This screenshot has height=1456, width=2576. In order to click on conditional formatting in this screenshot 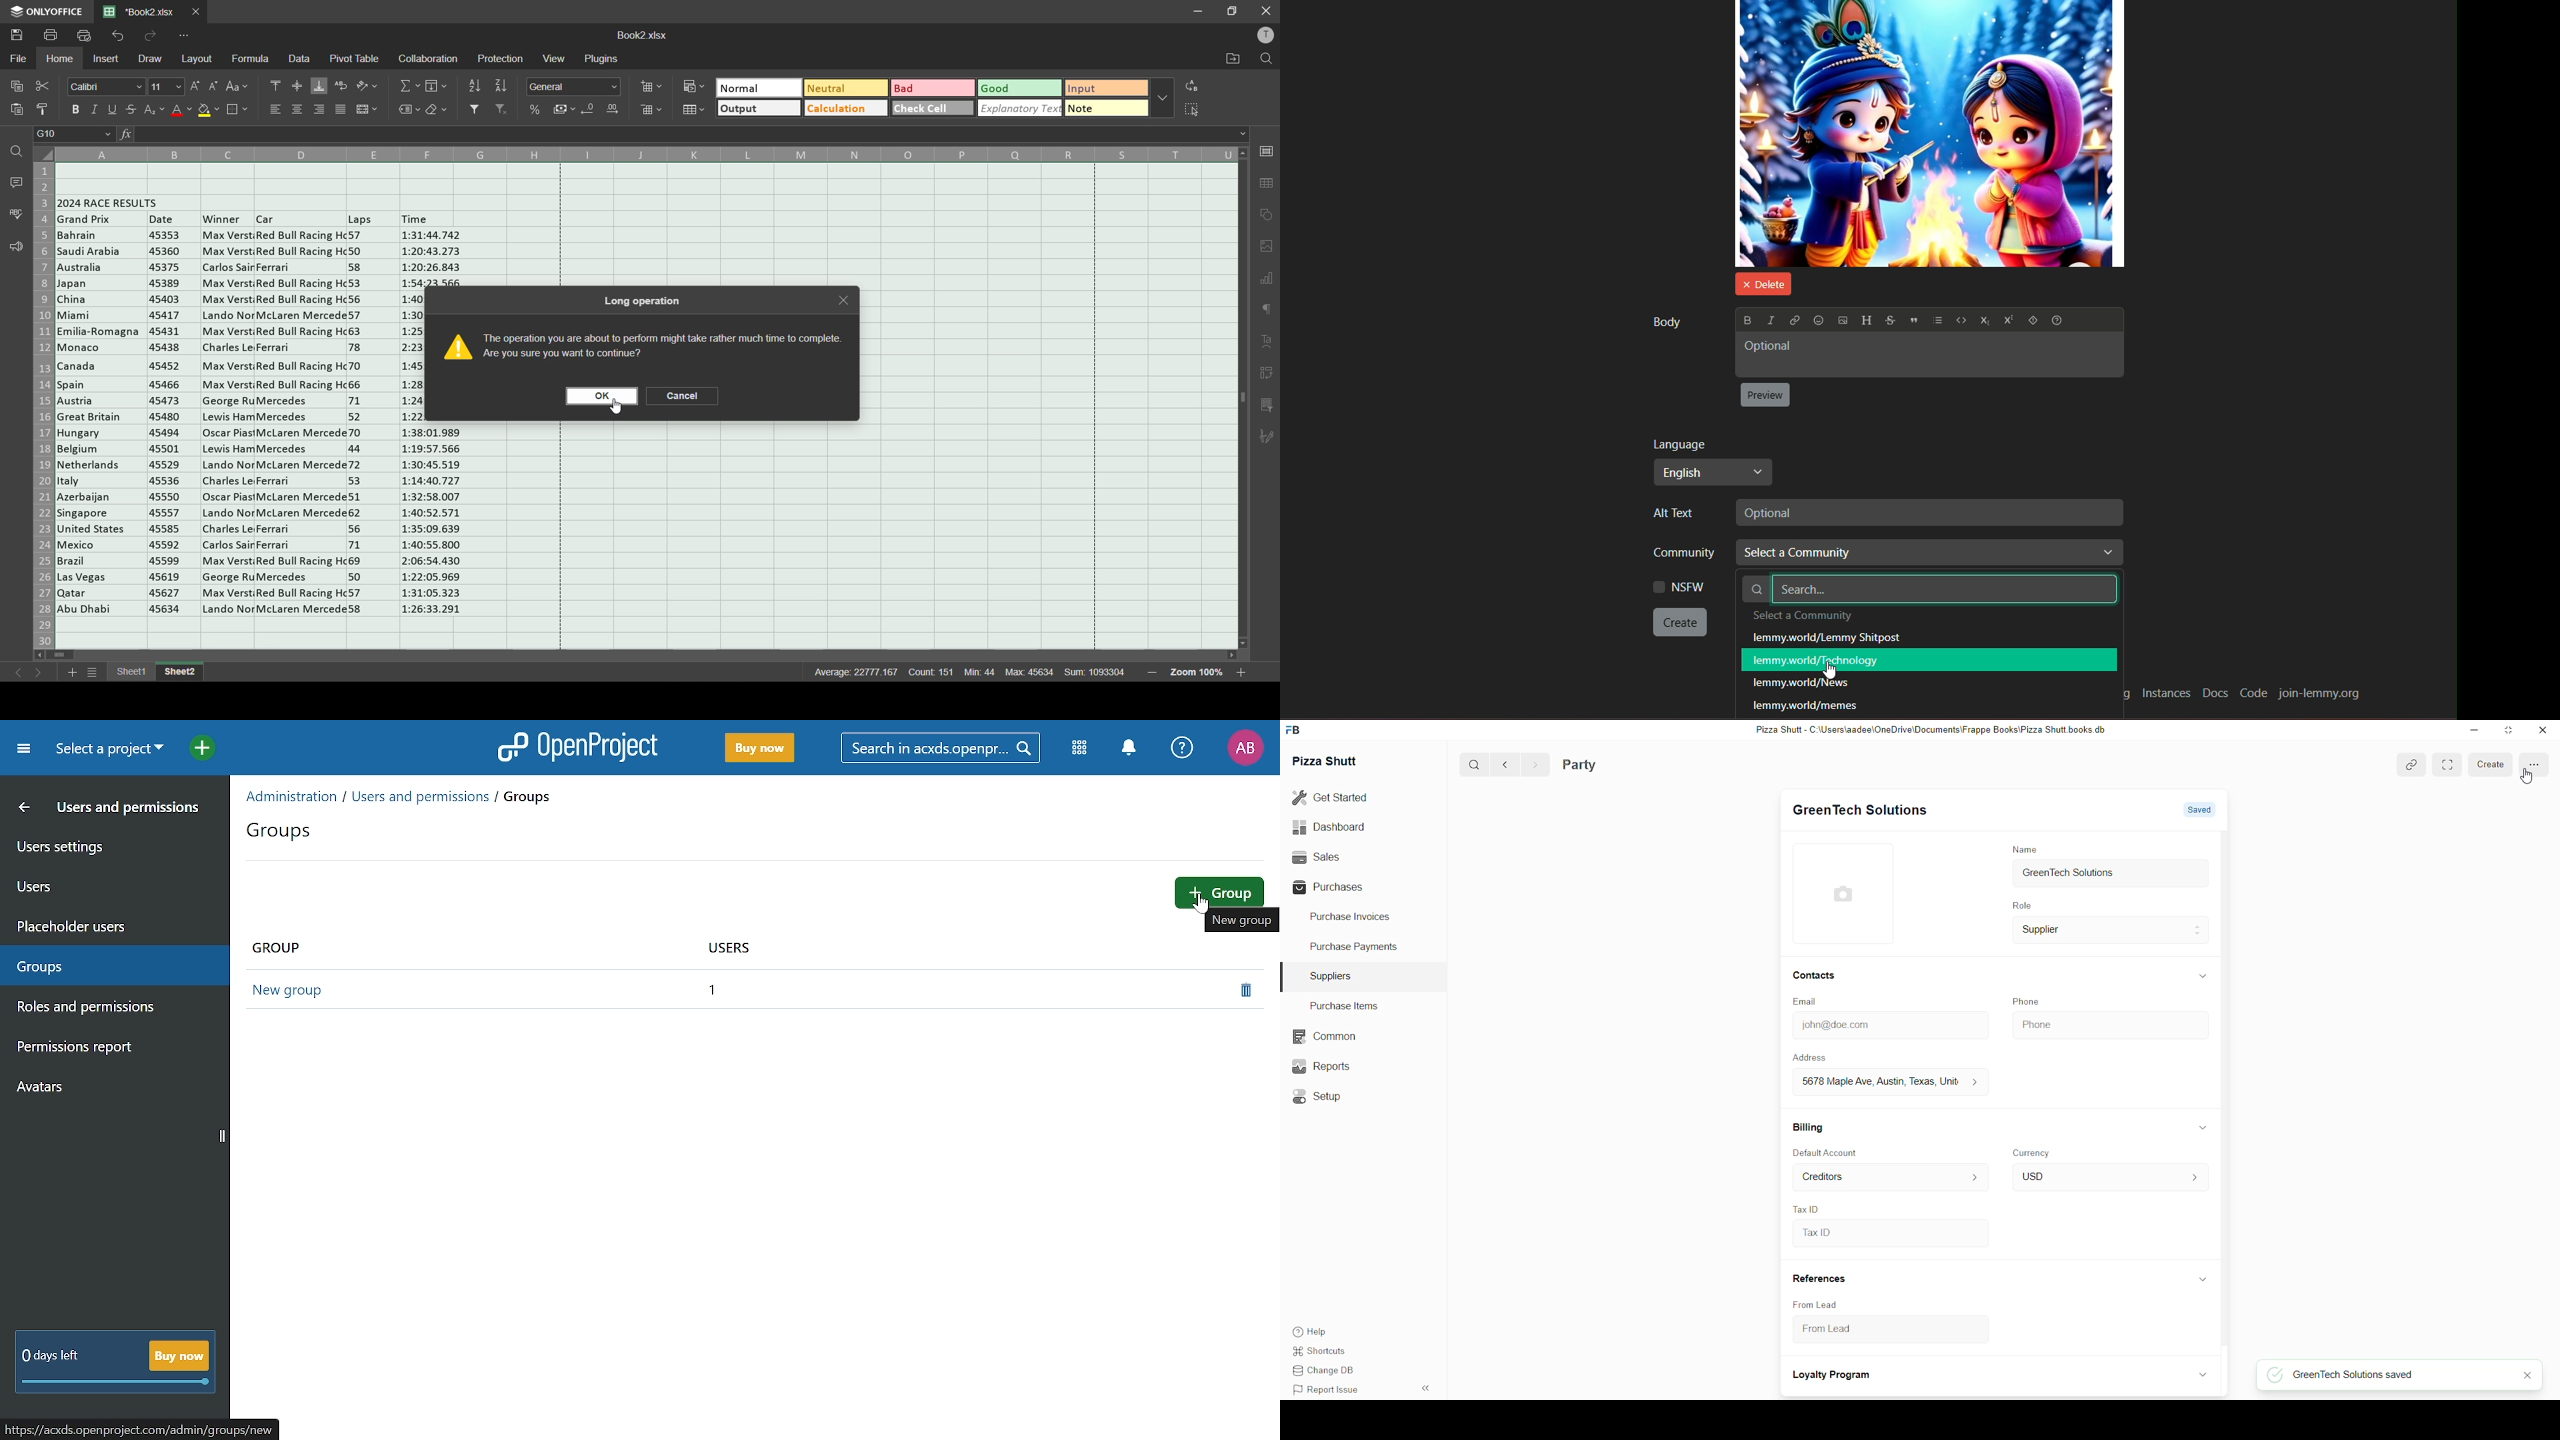, I will do `click(693, 85)`.